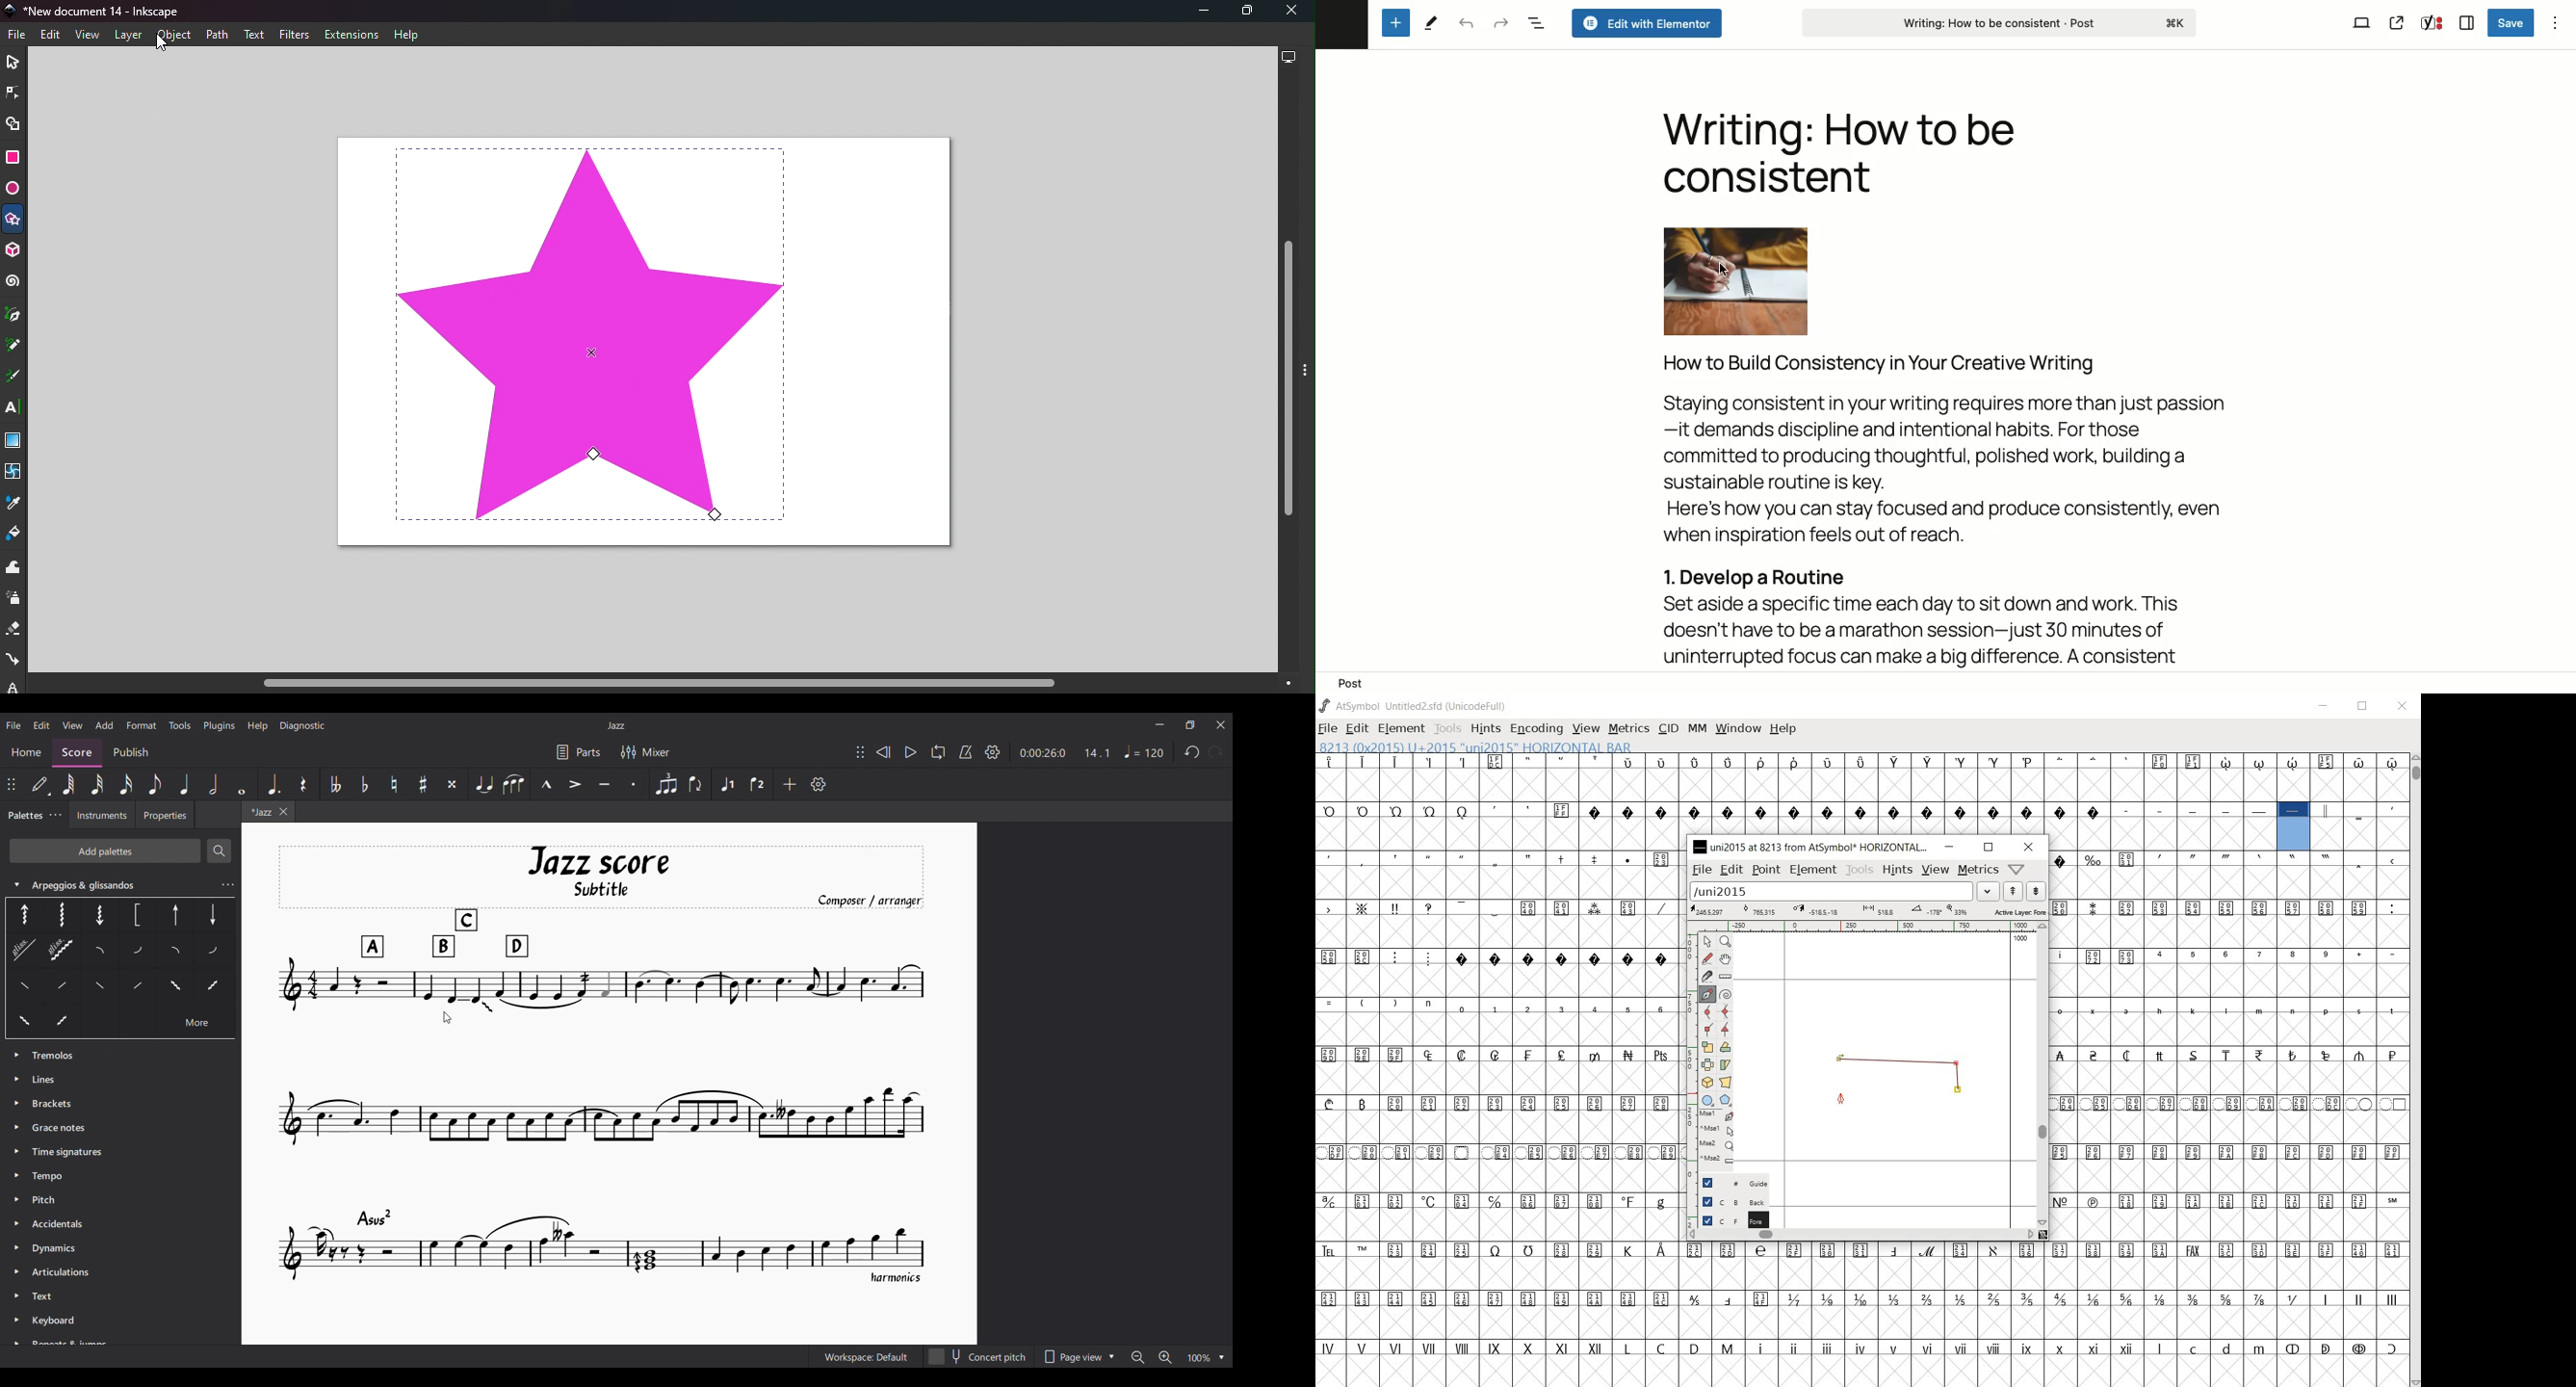  Describe the element at coordinates (1871, 926) in the screenshot. I see `ruler` at that location.